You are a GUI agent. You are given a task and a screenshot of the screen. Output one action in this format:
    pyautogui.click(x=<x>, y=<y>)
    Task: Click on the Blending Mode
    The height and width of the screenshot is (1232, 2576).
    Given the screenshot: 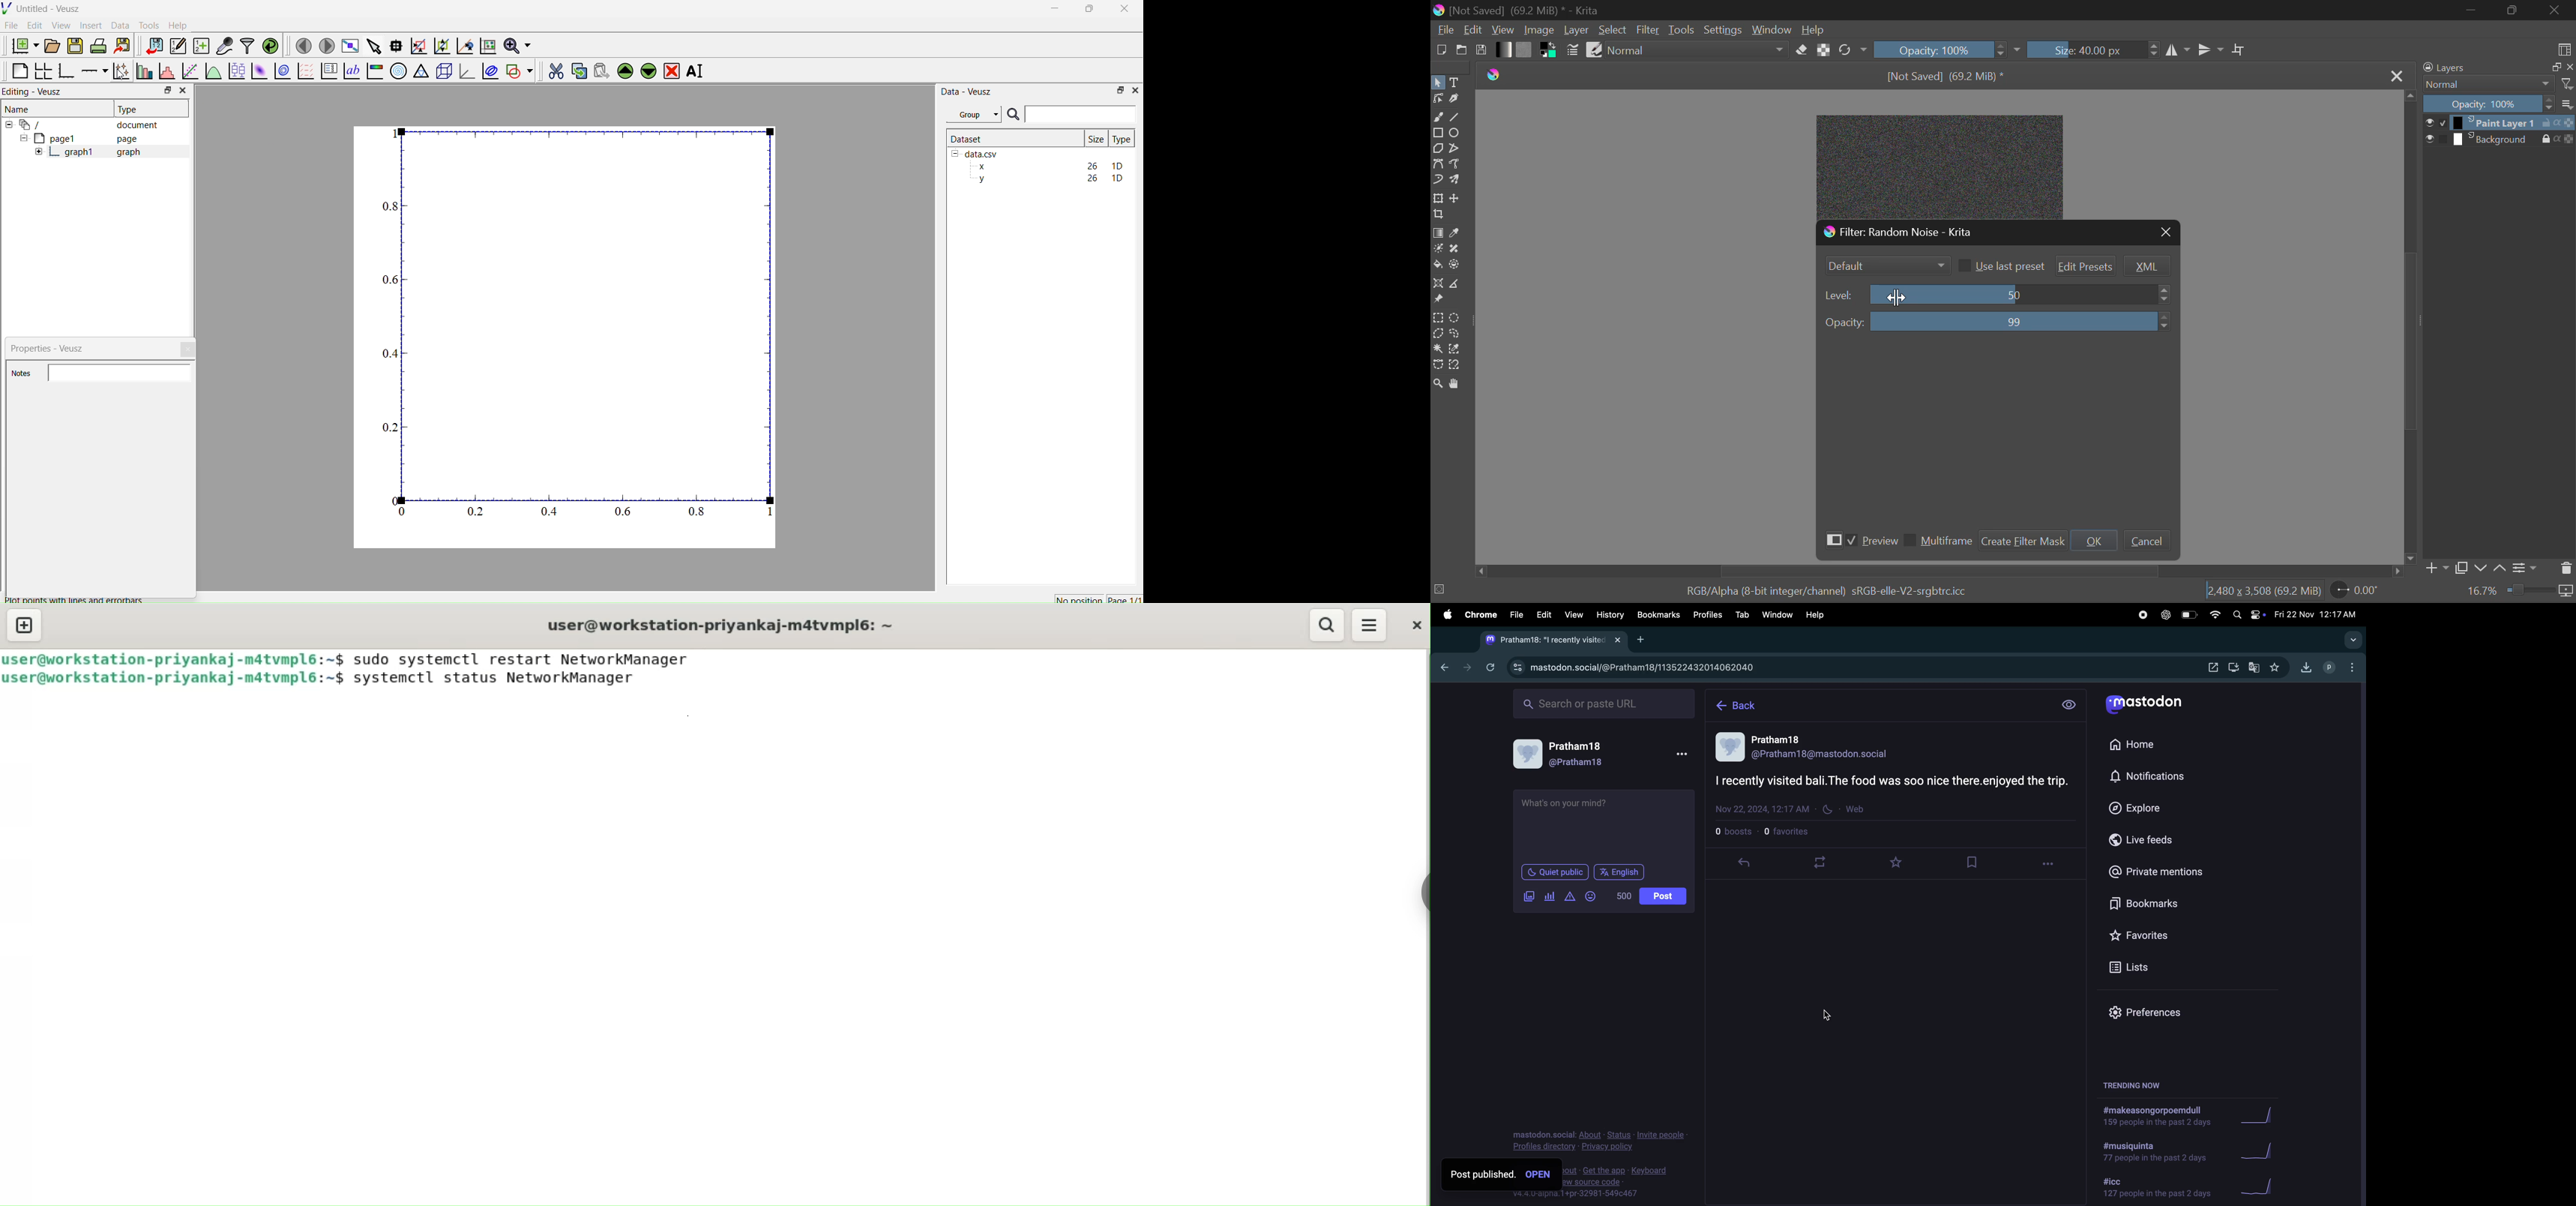 What is the action you would take?
    pyautogui.click(x=2486, y=84)
    